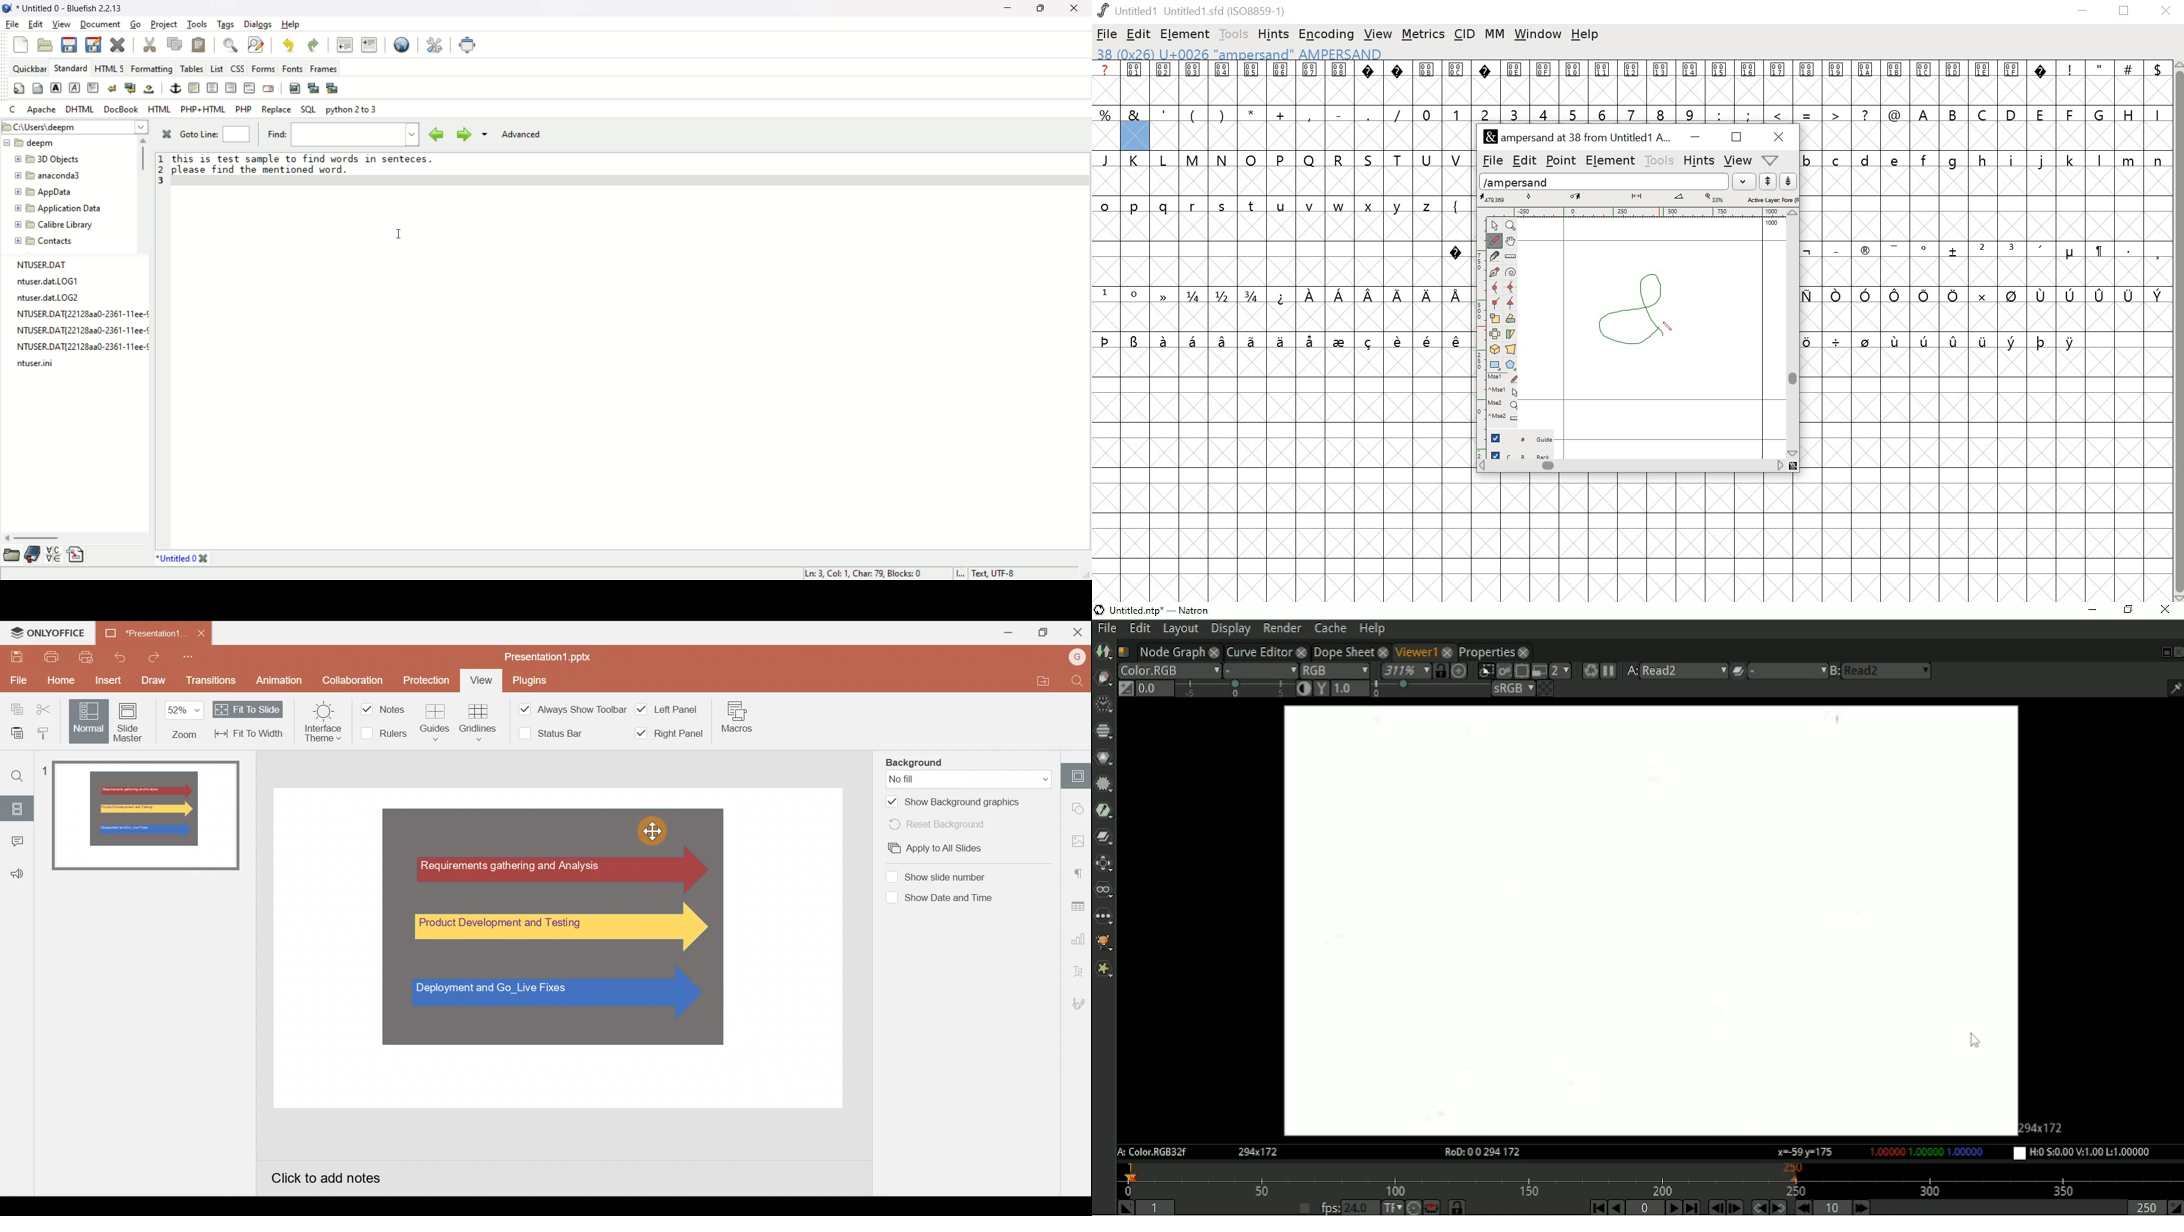  What do you see at coordinates (110, 67) in the screenshot?
I see `HTML 5` at bounding box center [110, 67].